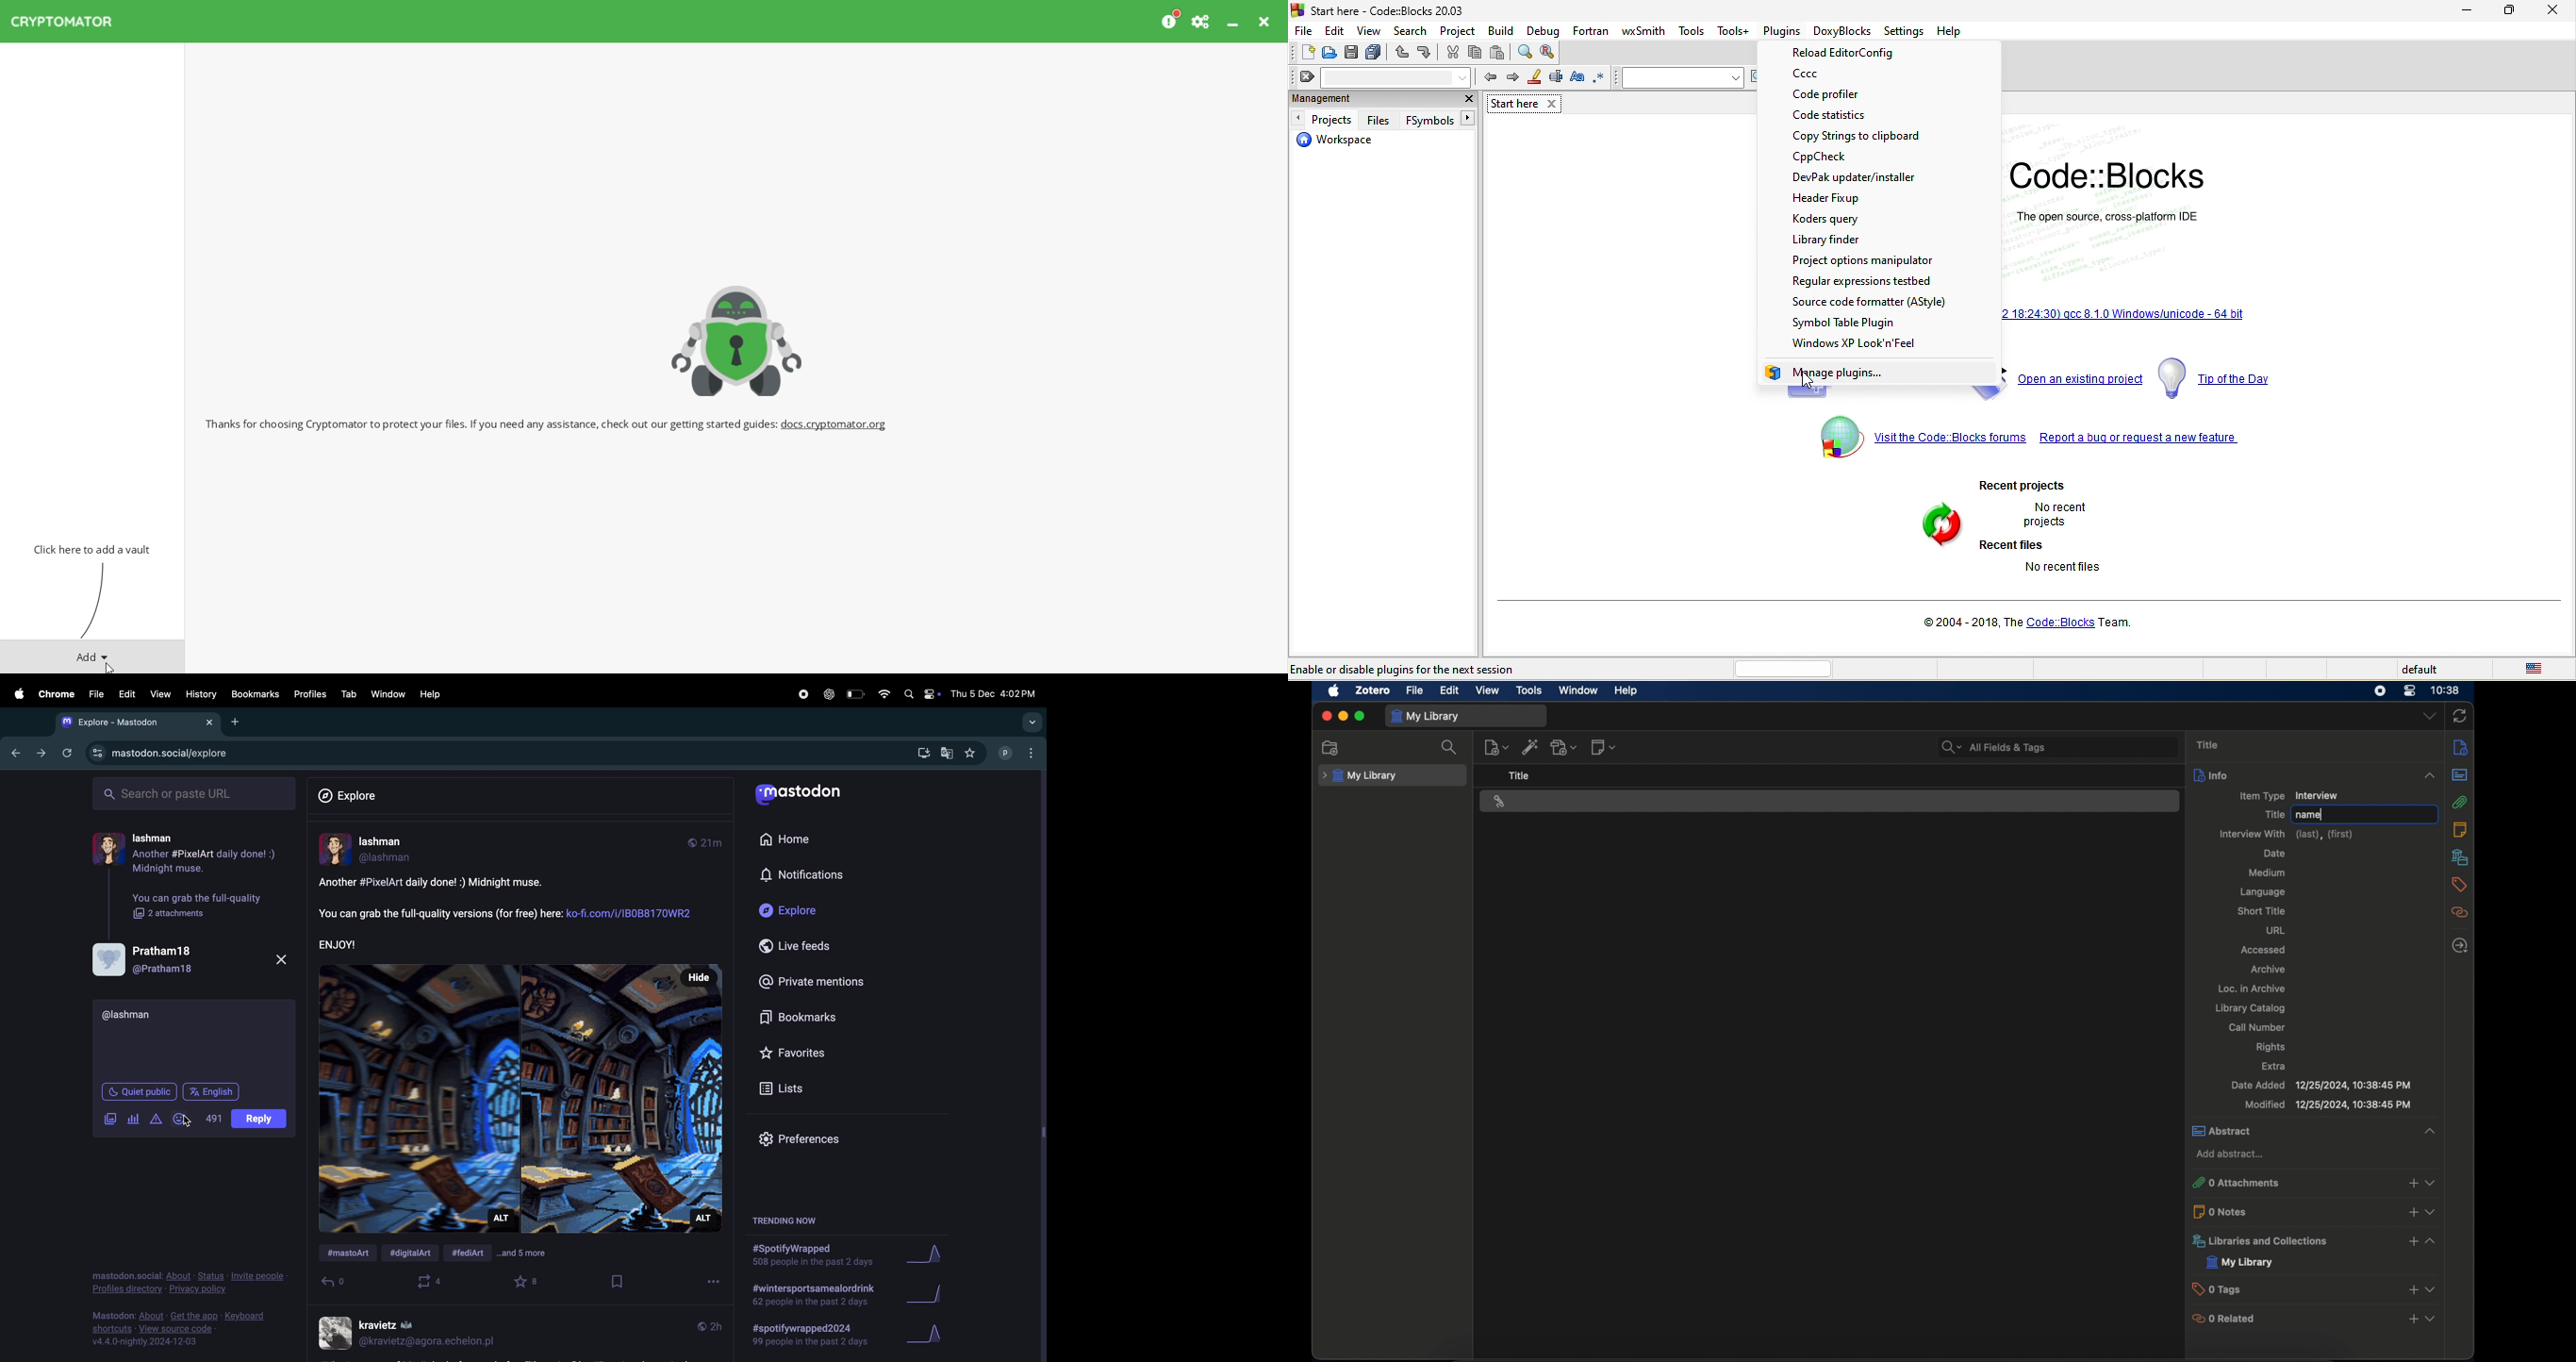 This screenshot has height=1372, width=2576. What do you see at coordinates (1451, 690) in the screenshot?
I see `edit` at bounding box center [1451, 690].